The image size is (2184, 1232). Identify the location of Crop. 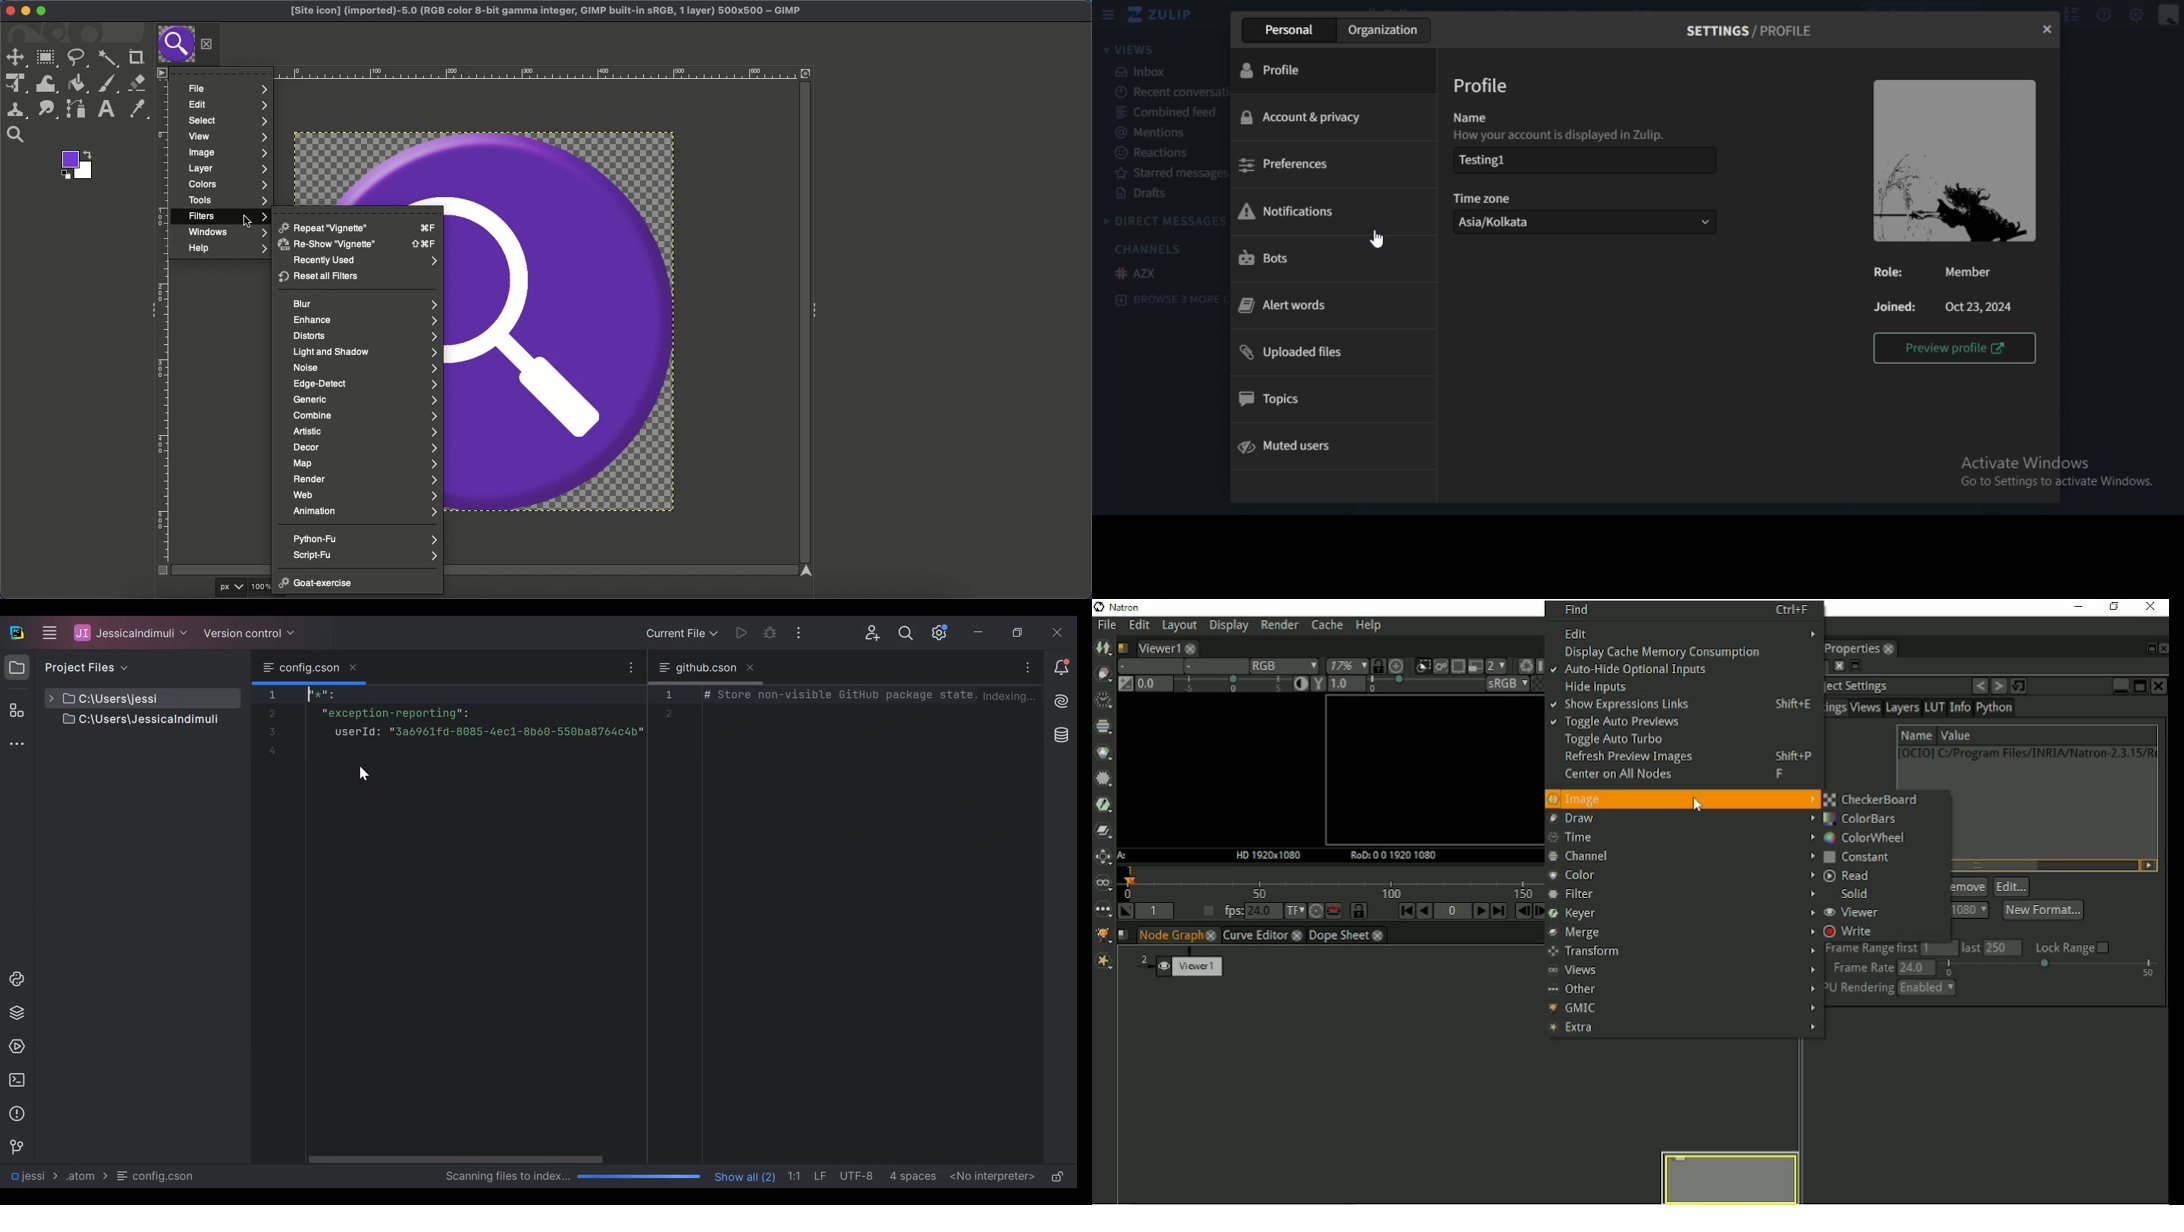
(134, 58).